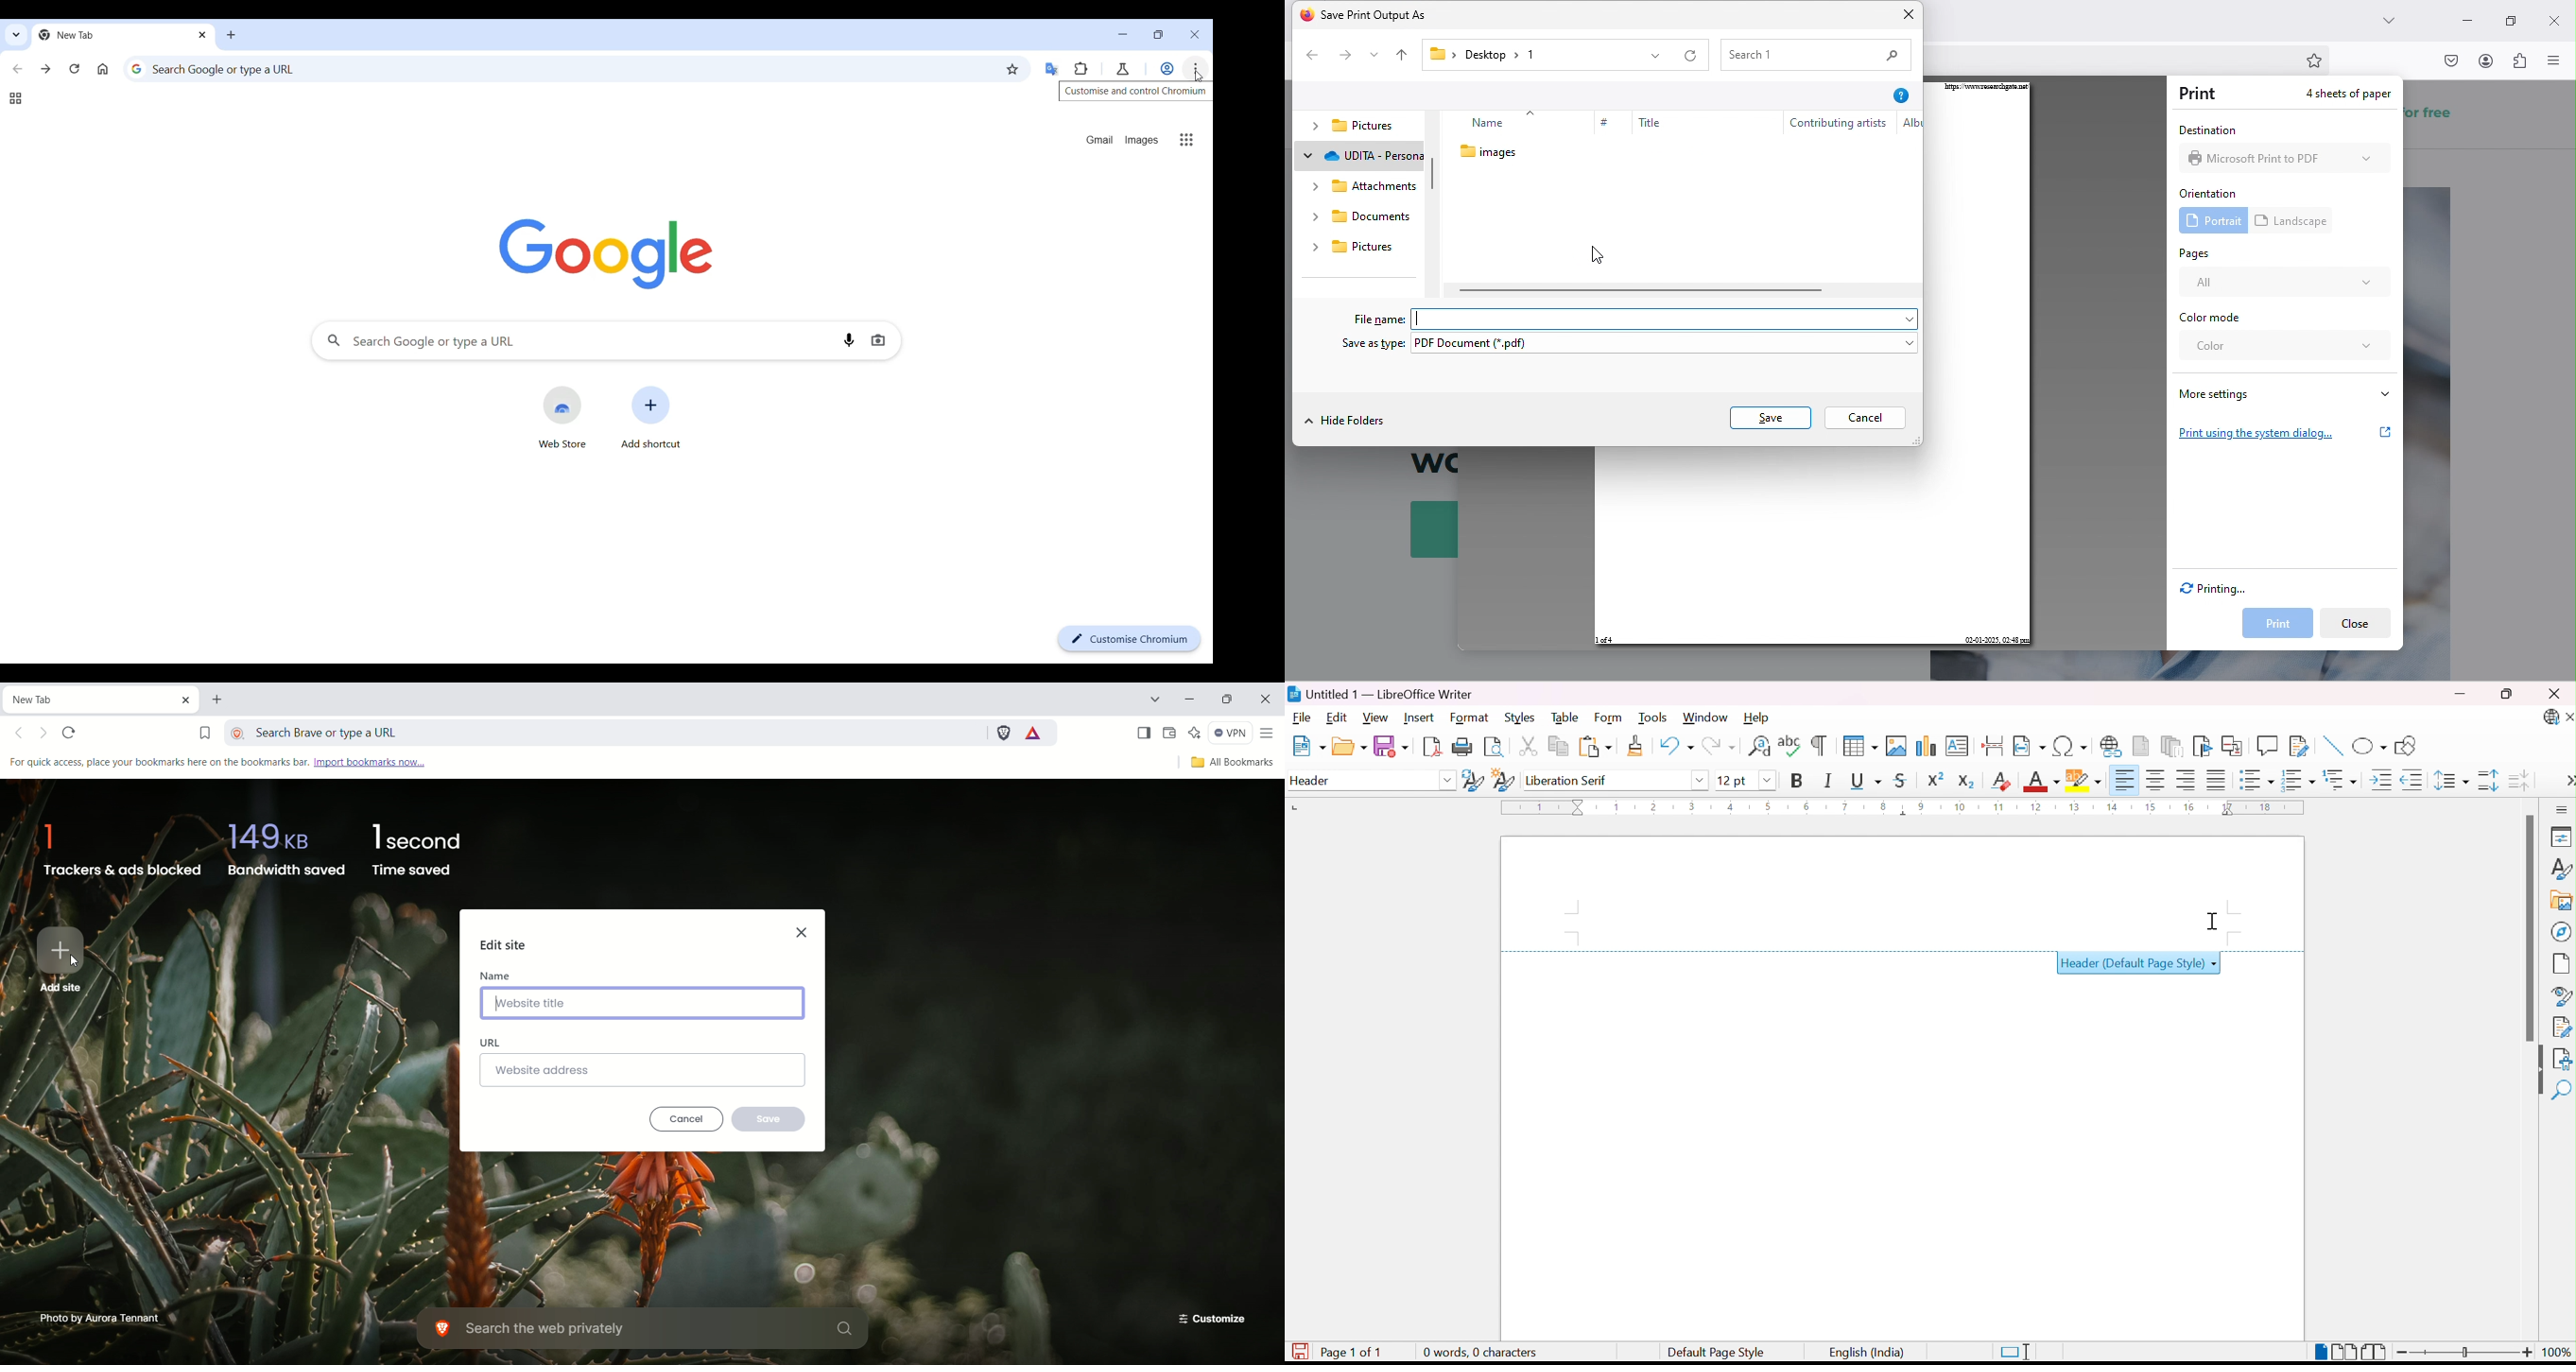 This screenshot has width=2576, height=1372. What do you see at coordinates (2563, 810) in the screenshot?
I see `Sidebar settings` at bounding box center [2563, 810].